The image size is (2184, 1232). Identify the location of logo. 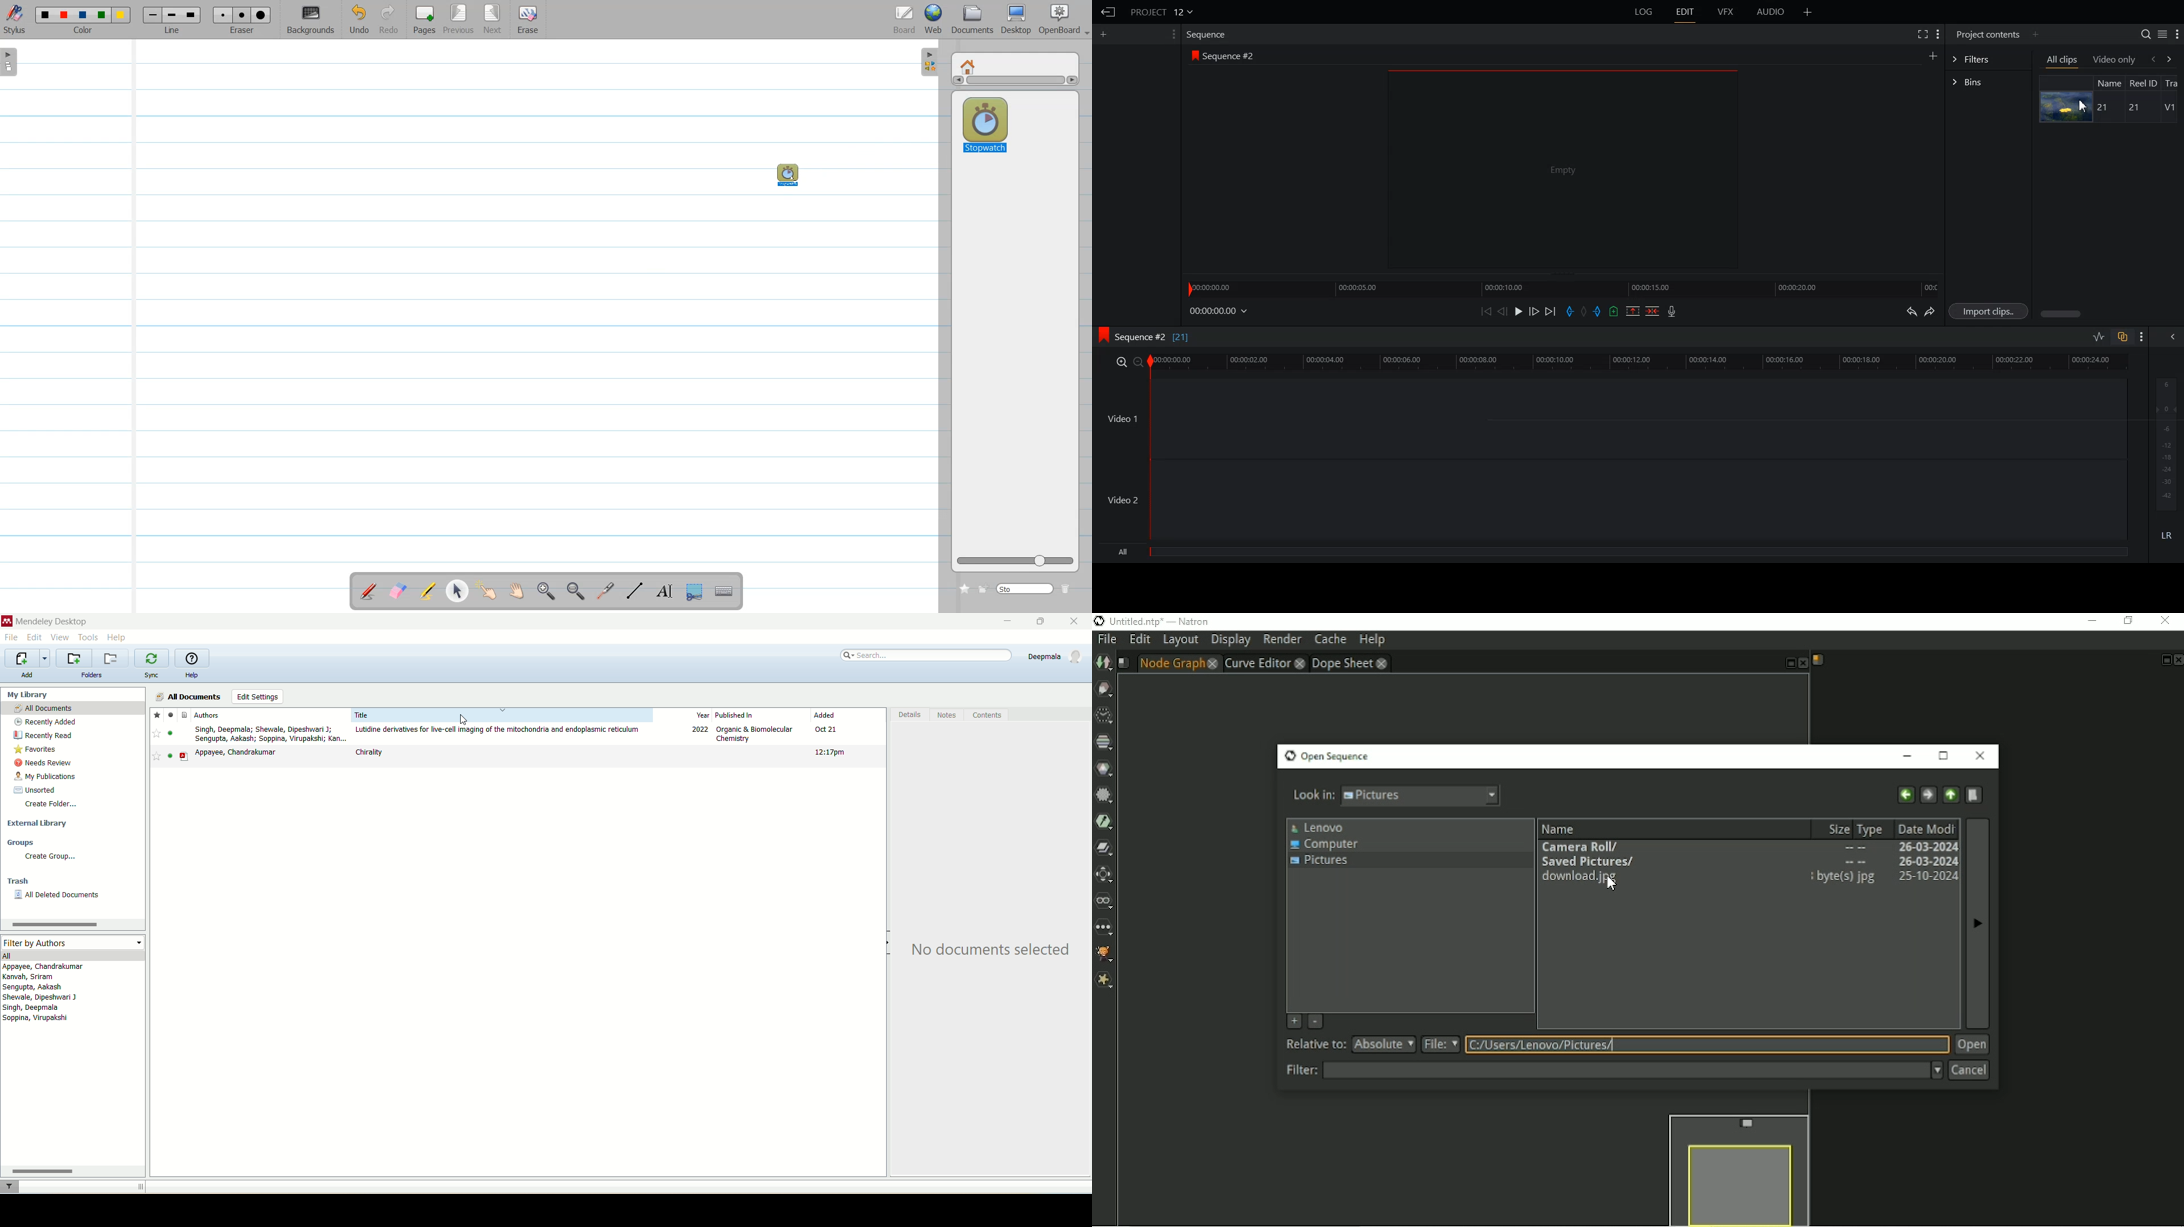
(1102, 336).